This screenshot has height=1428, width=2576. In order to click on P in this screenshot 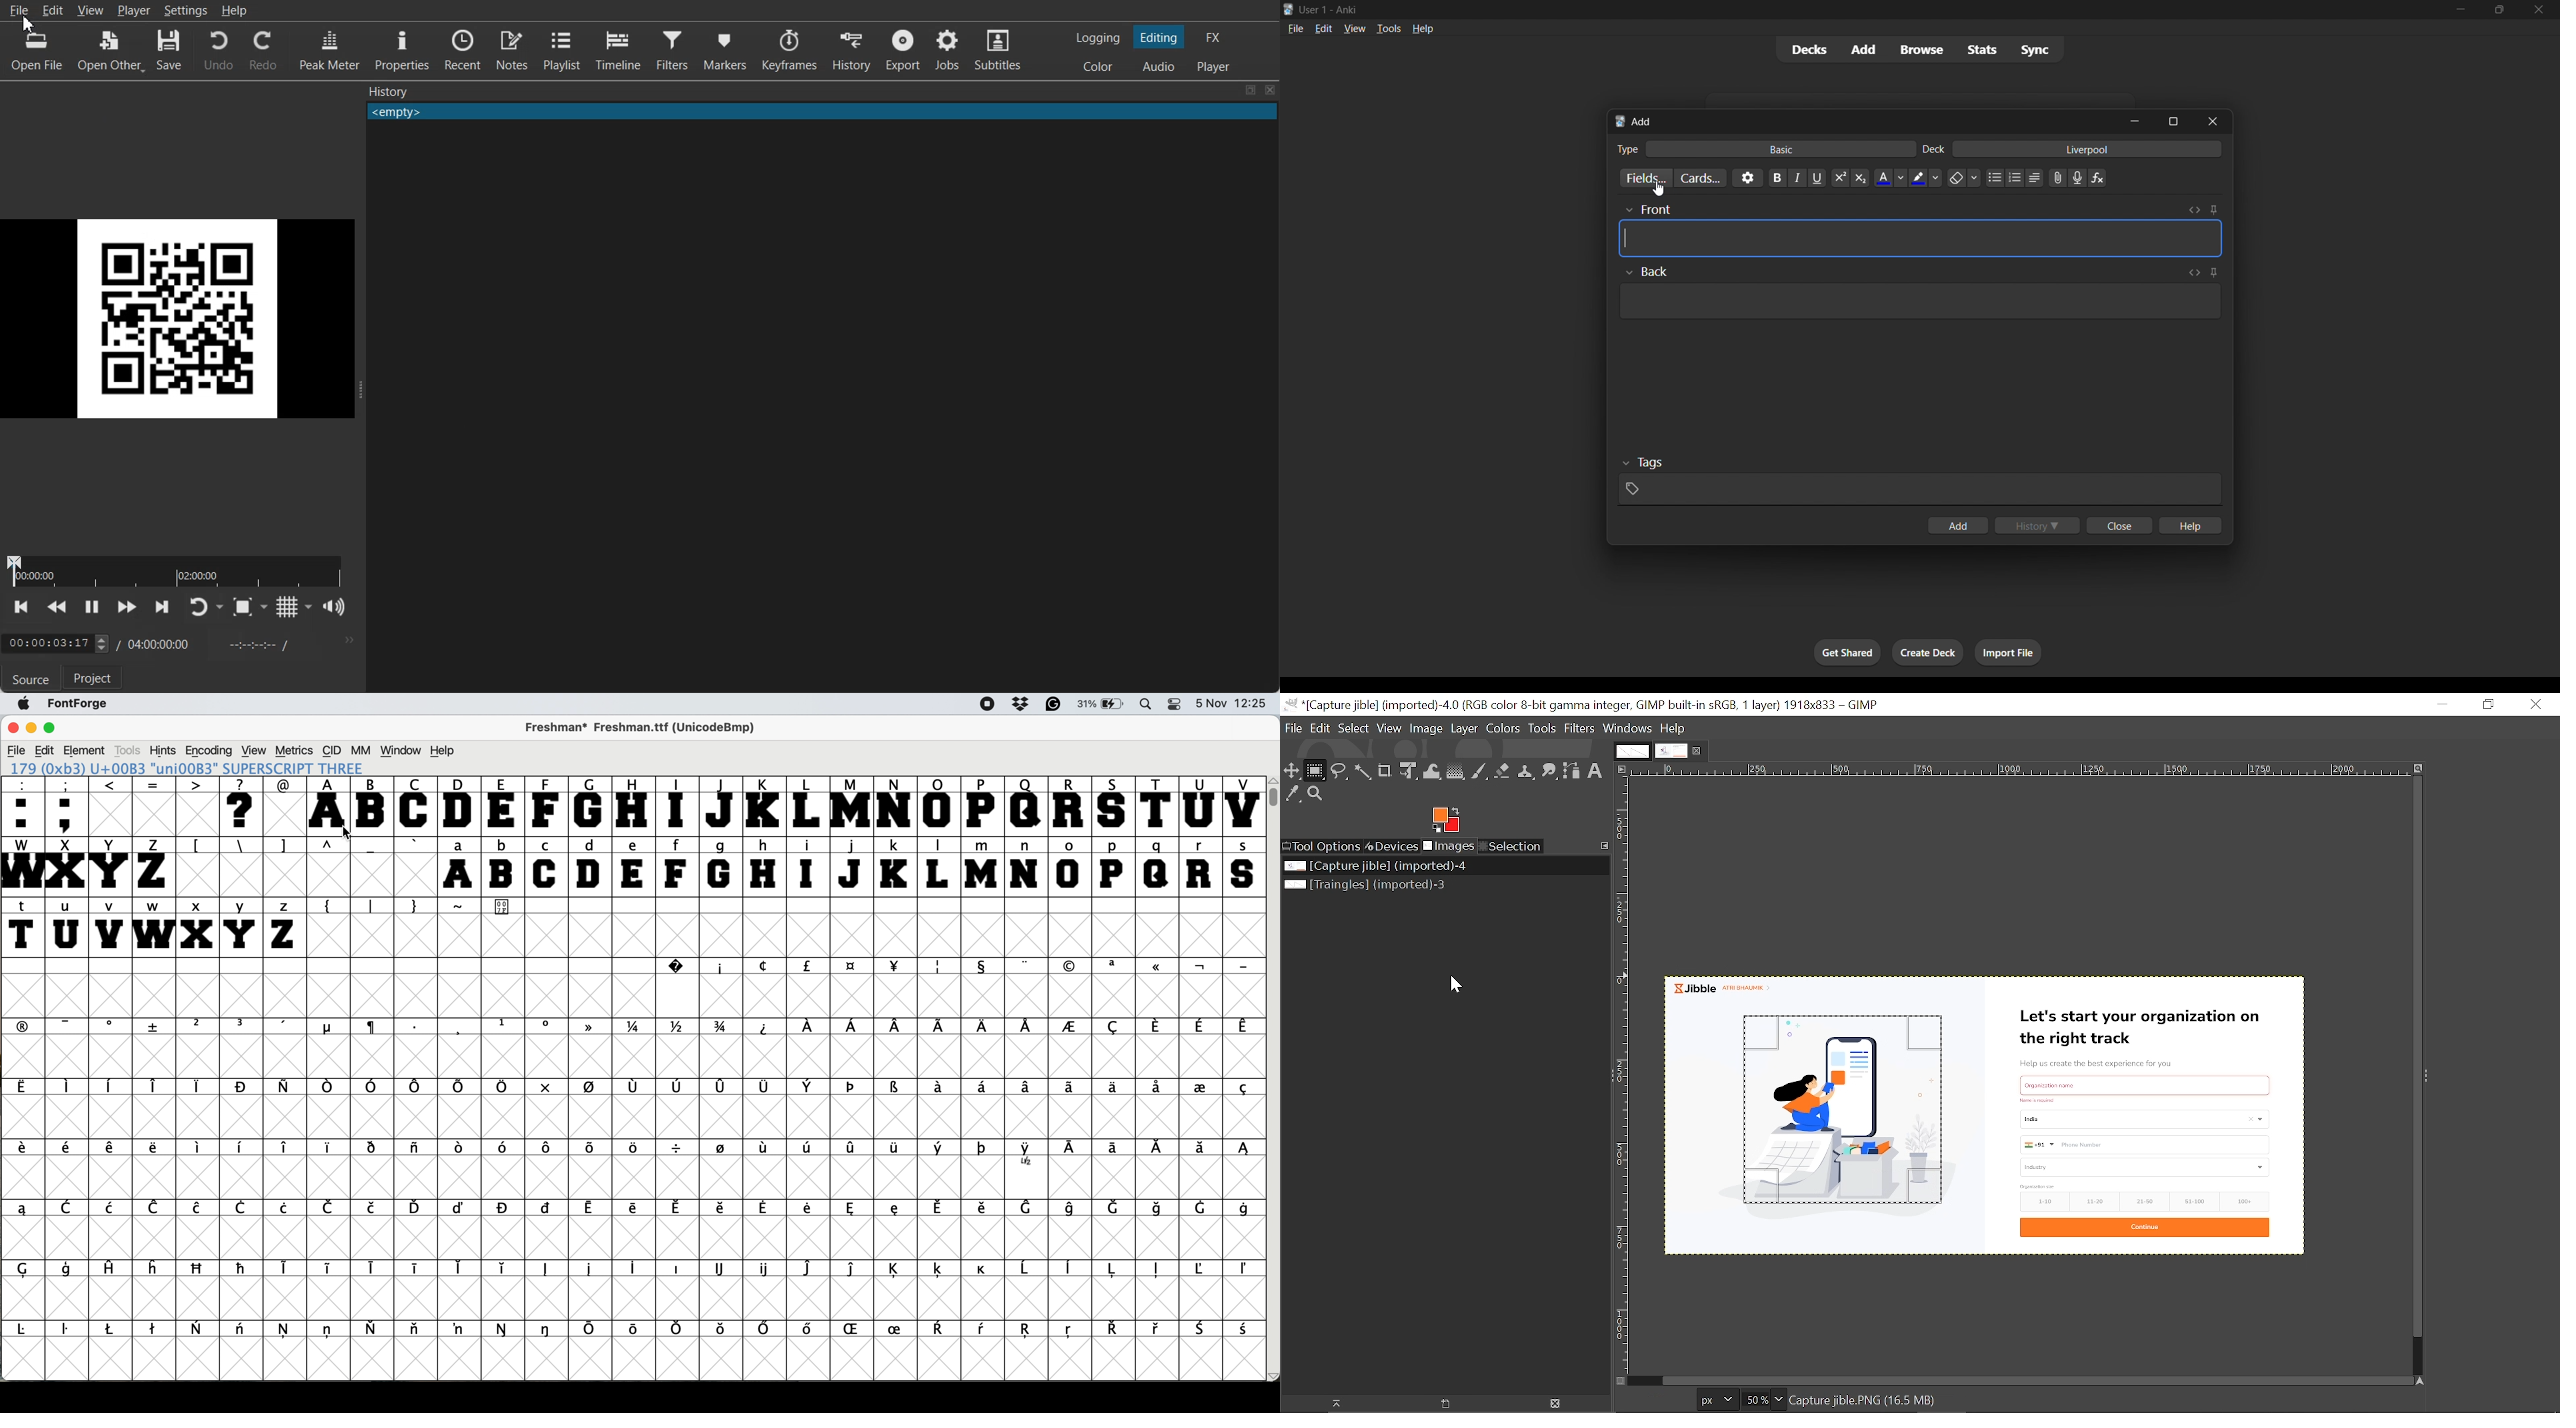, I will do `click(983, 806)`.